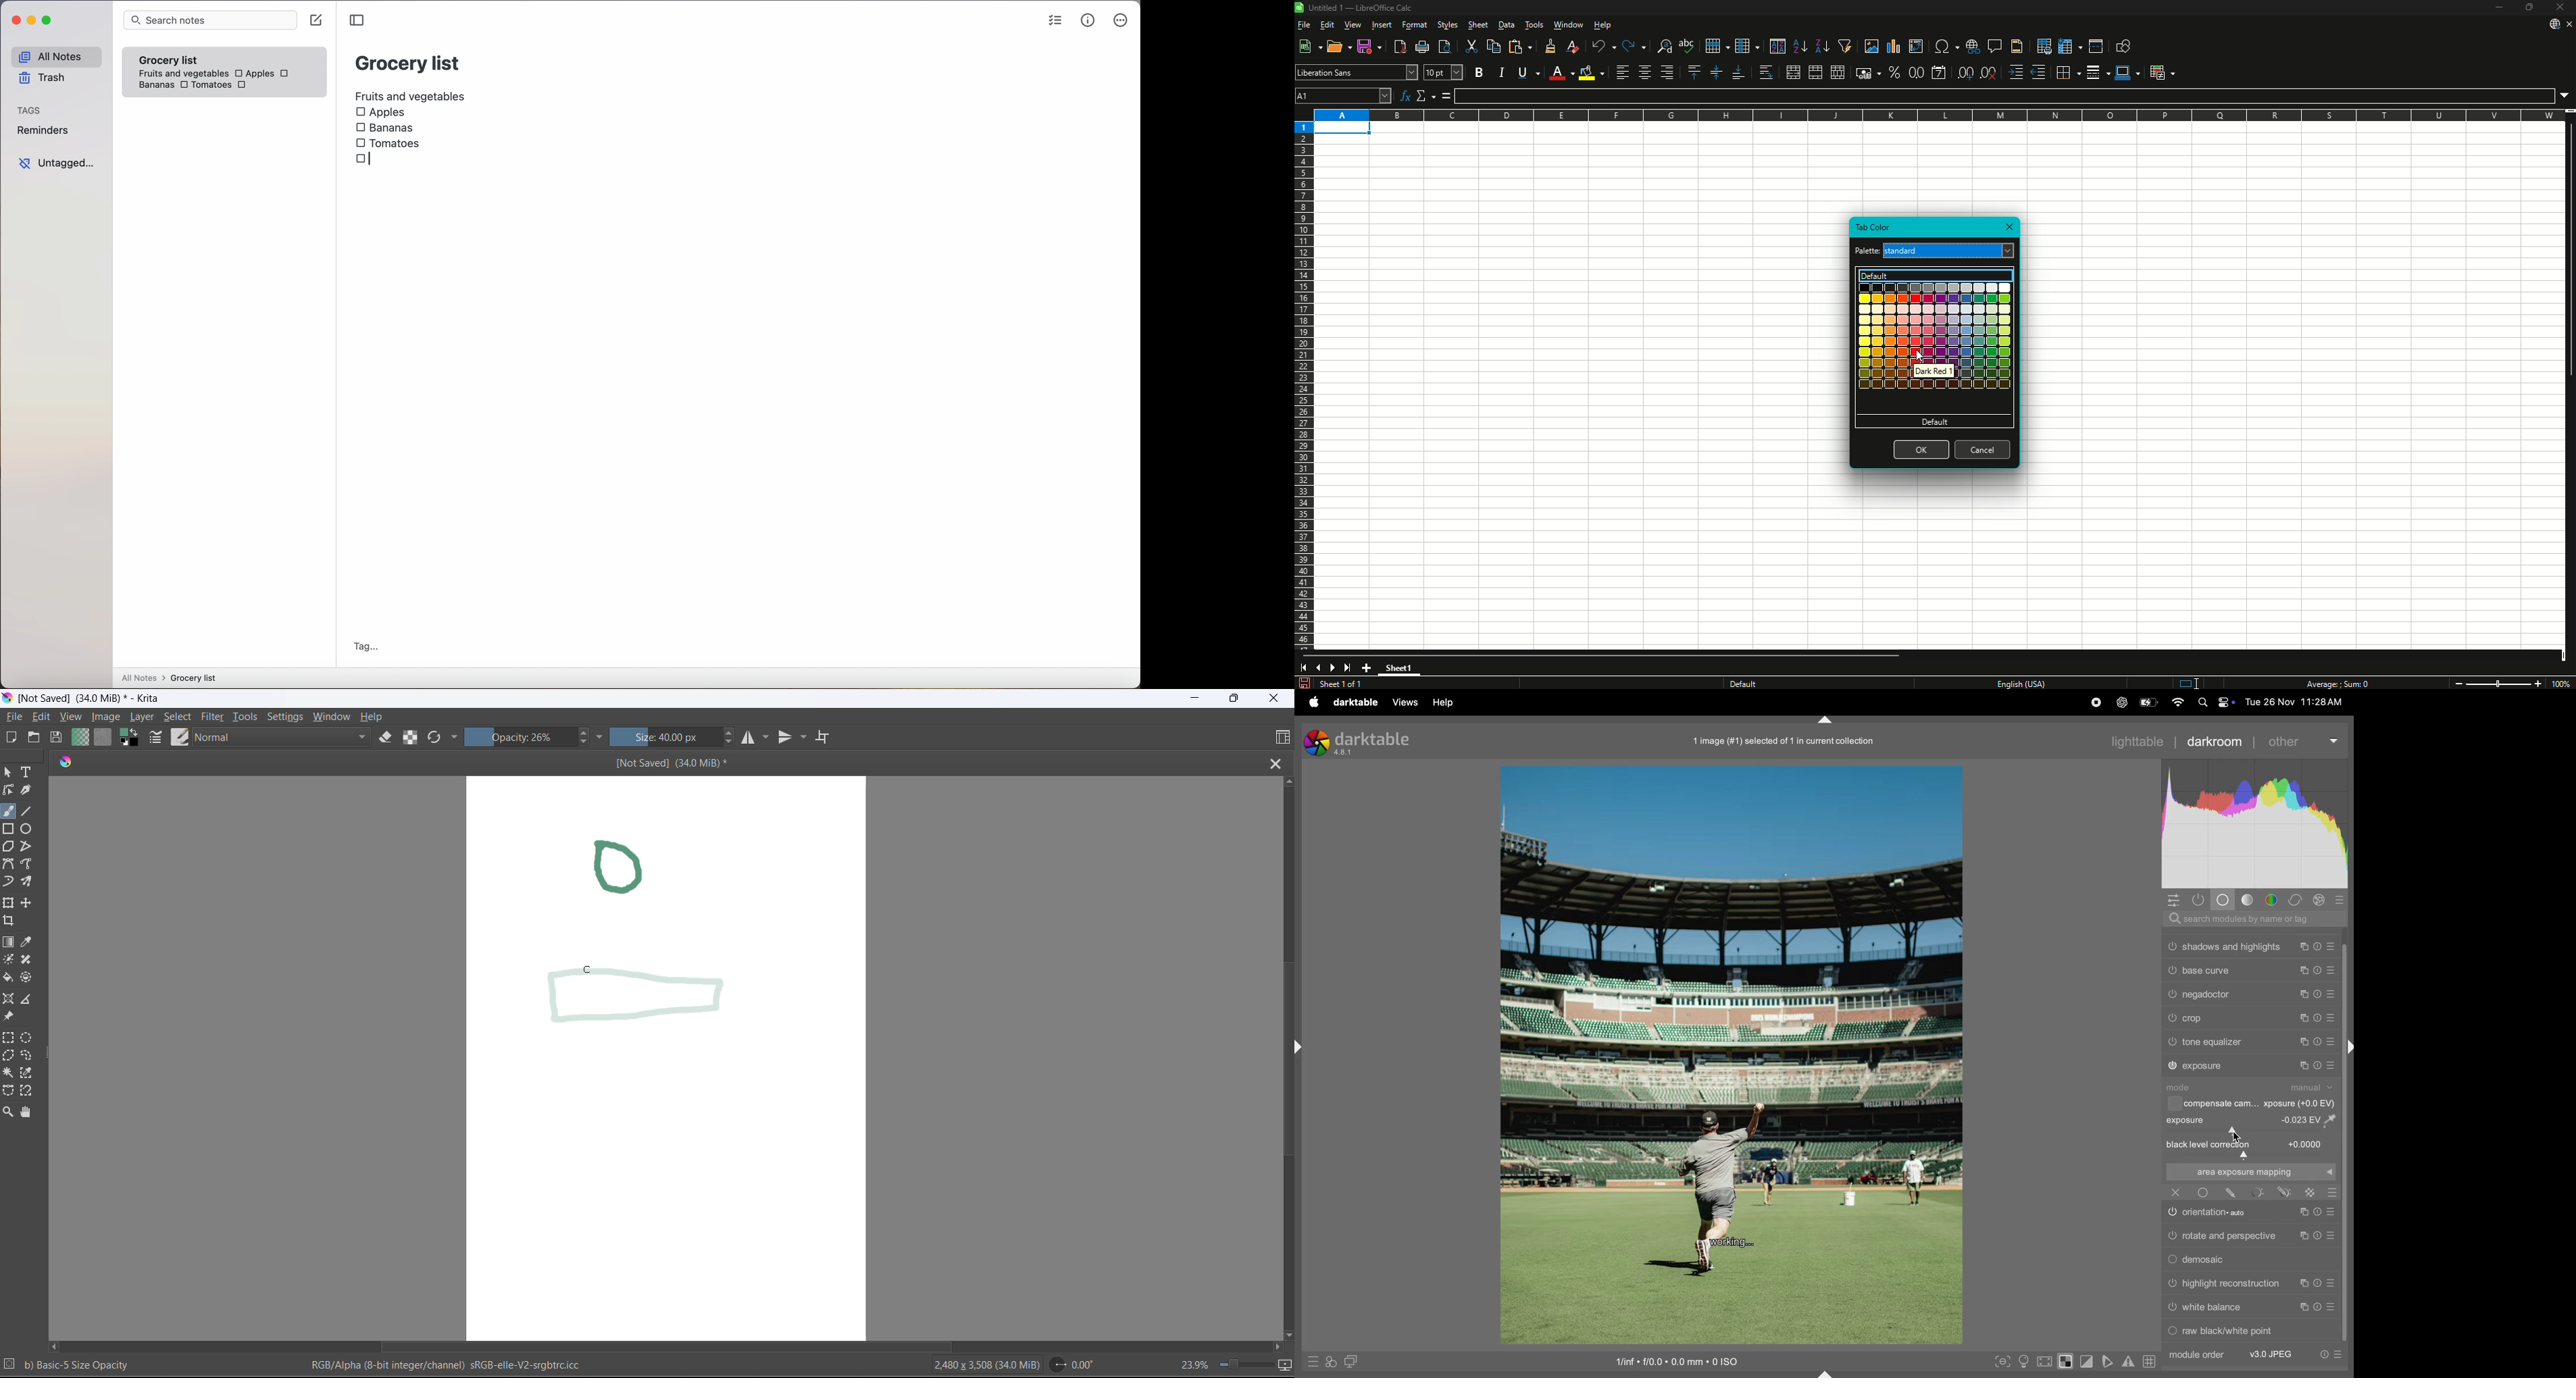  What do you see at coordinates (1644, 72) in the screenshot?
I see `Align Center` at bounding box center [1644, 72].